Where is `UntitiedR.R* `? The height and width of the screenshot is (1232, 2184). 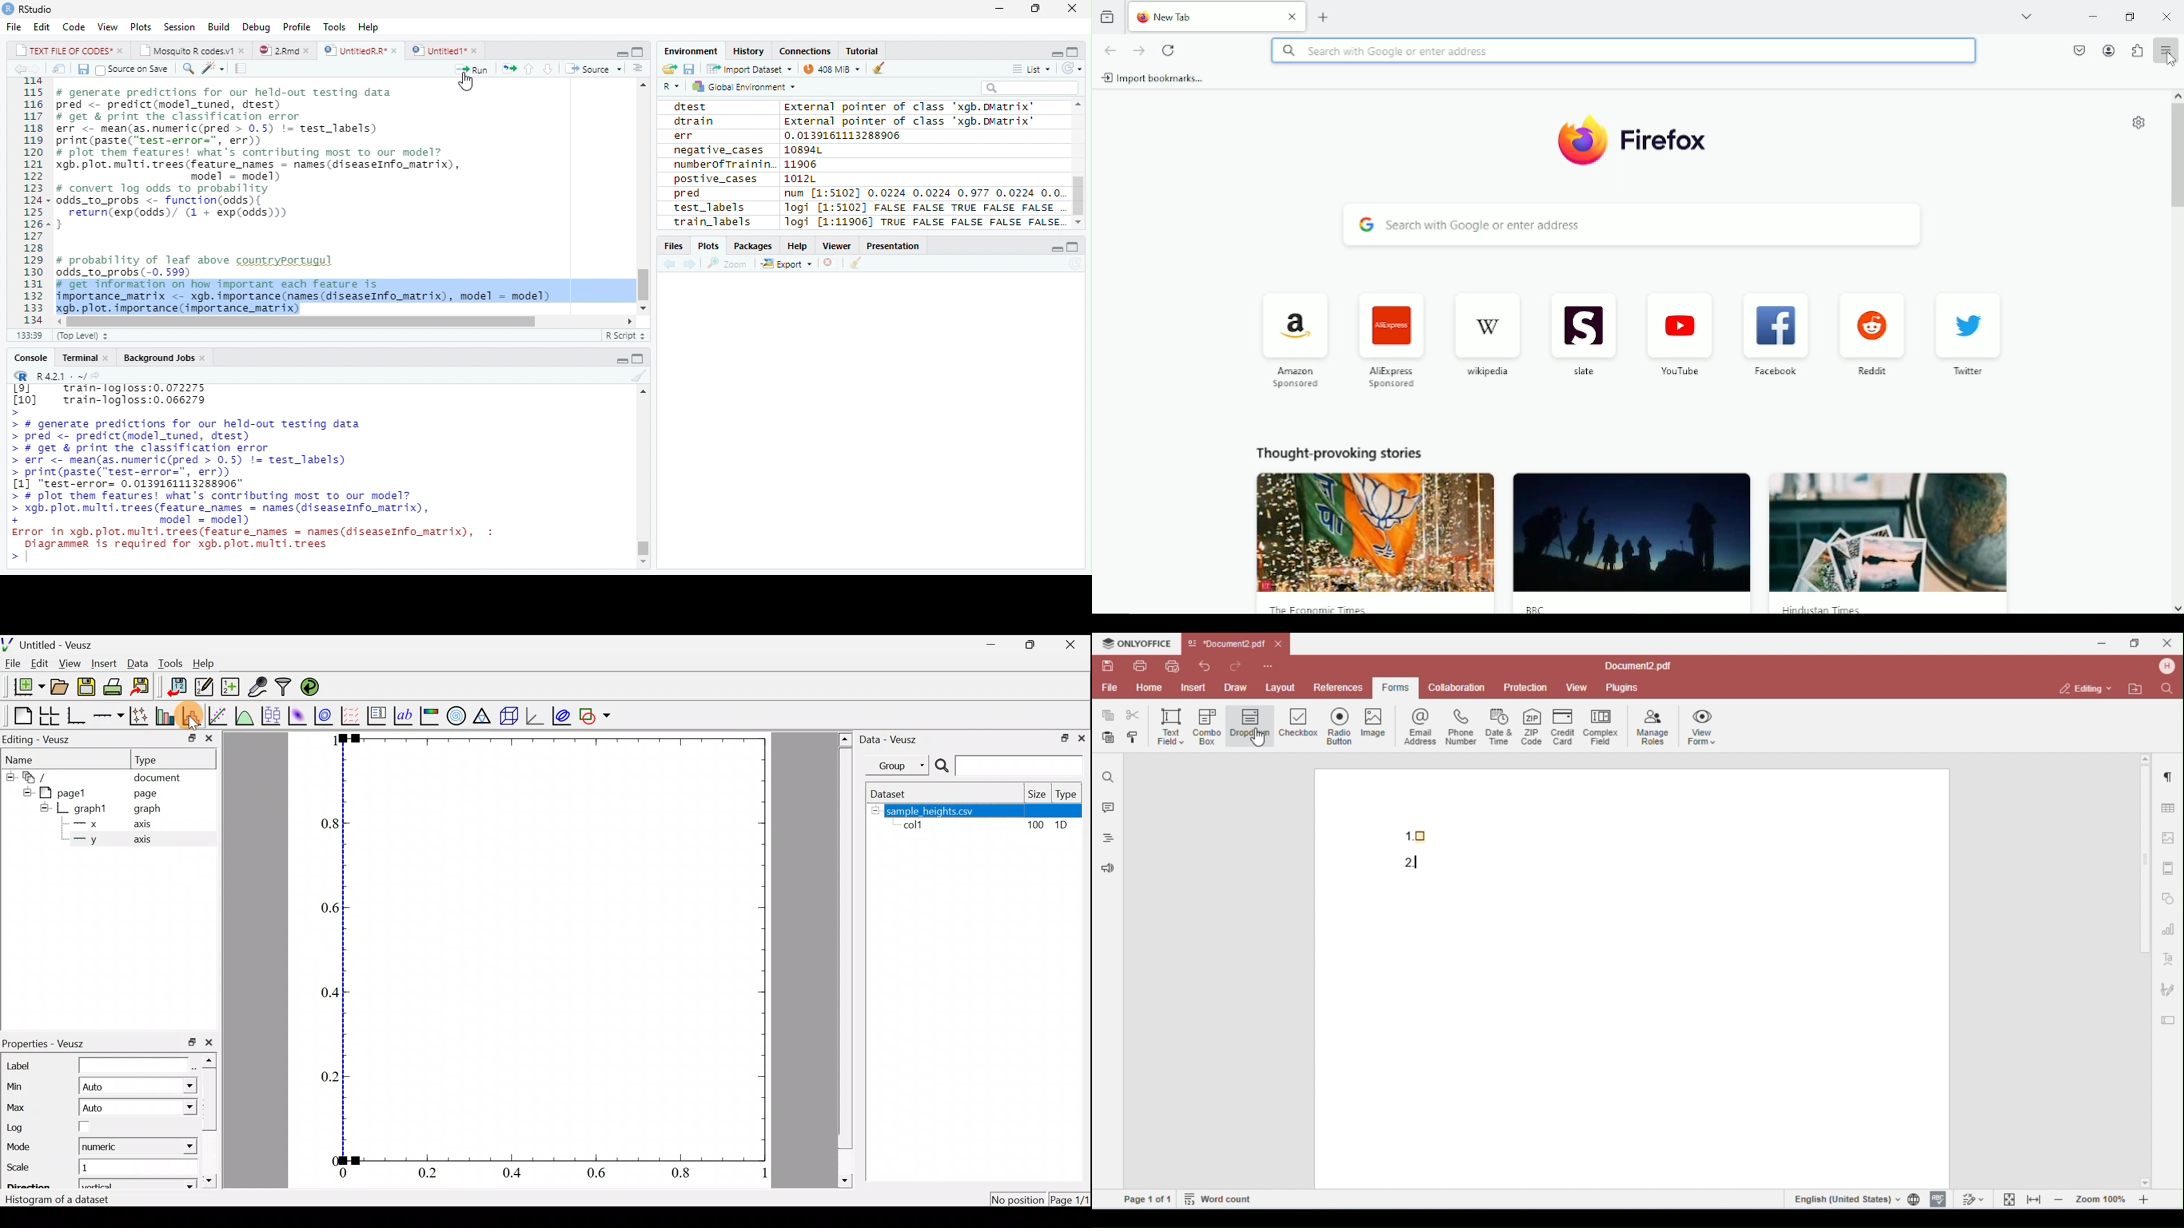 UntitiedR.R*  is located at coordinates (361, 50).